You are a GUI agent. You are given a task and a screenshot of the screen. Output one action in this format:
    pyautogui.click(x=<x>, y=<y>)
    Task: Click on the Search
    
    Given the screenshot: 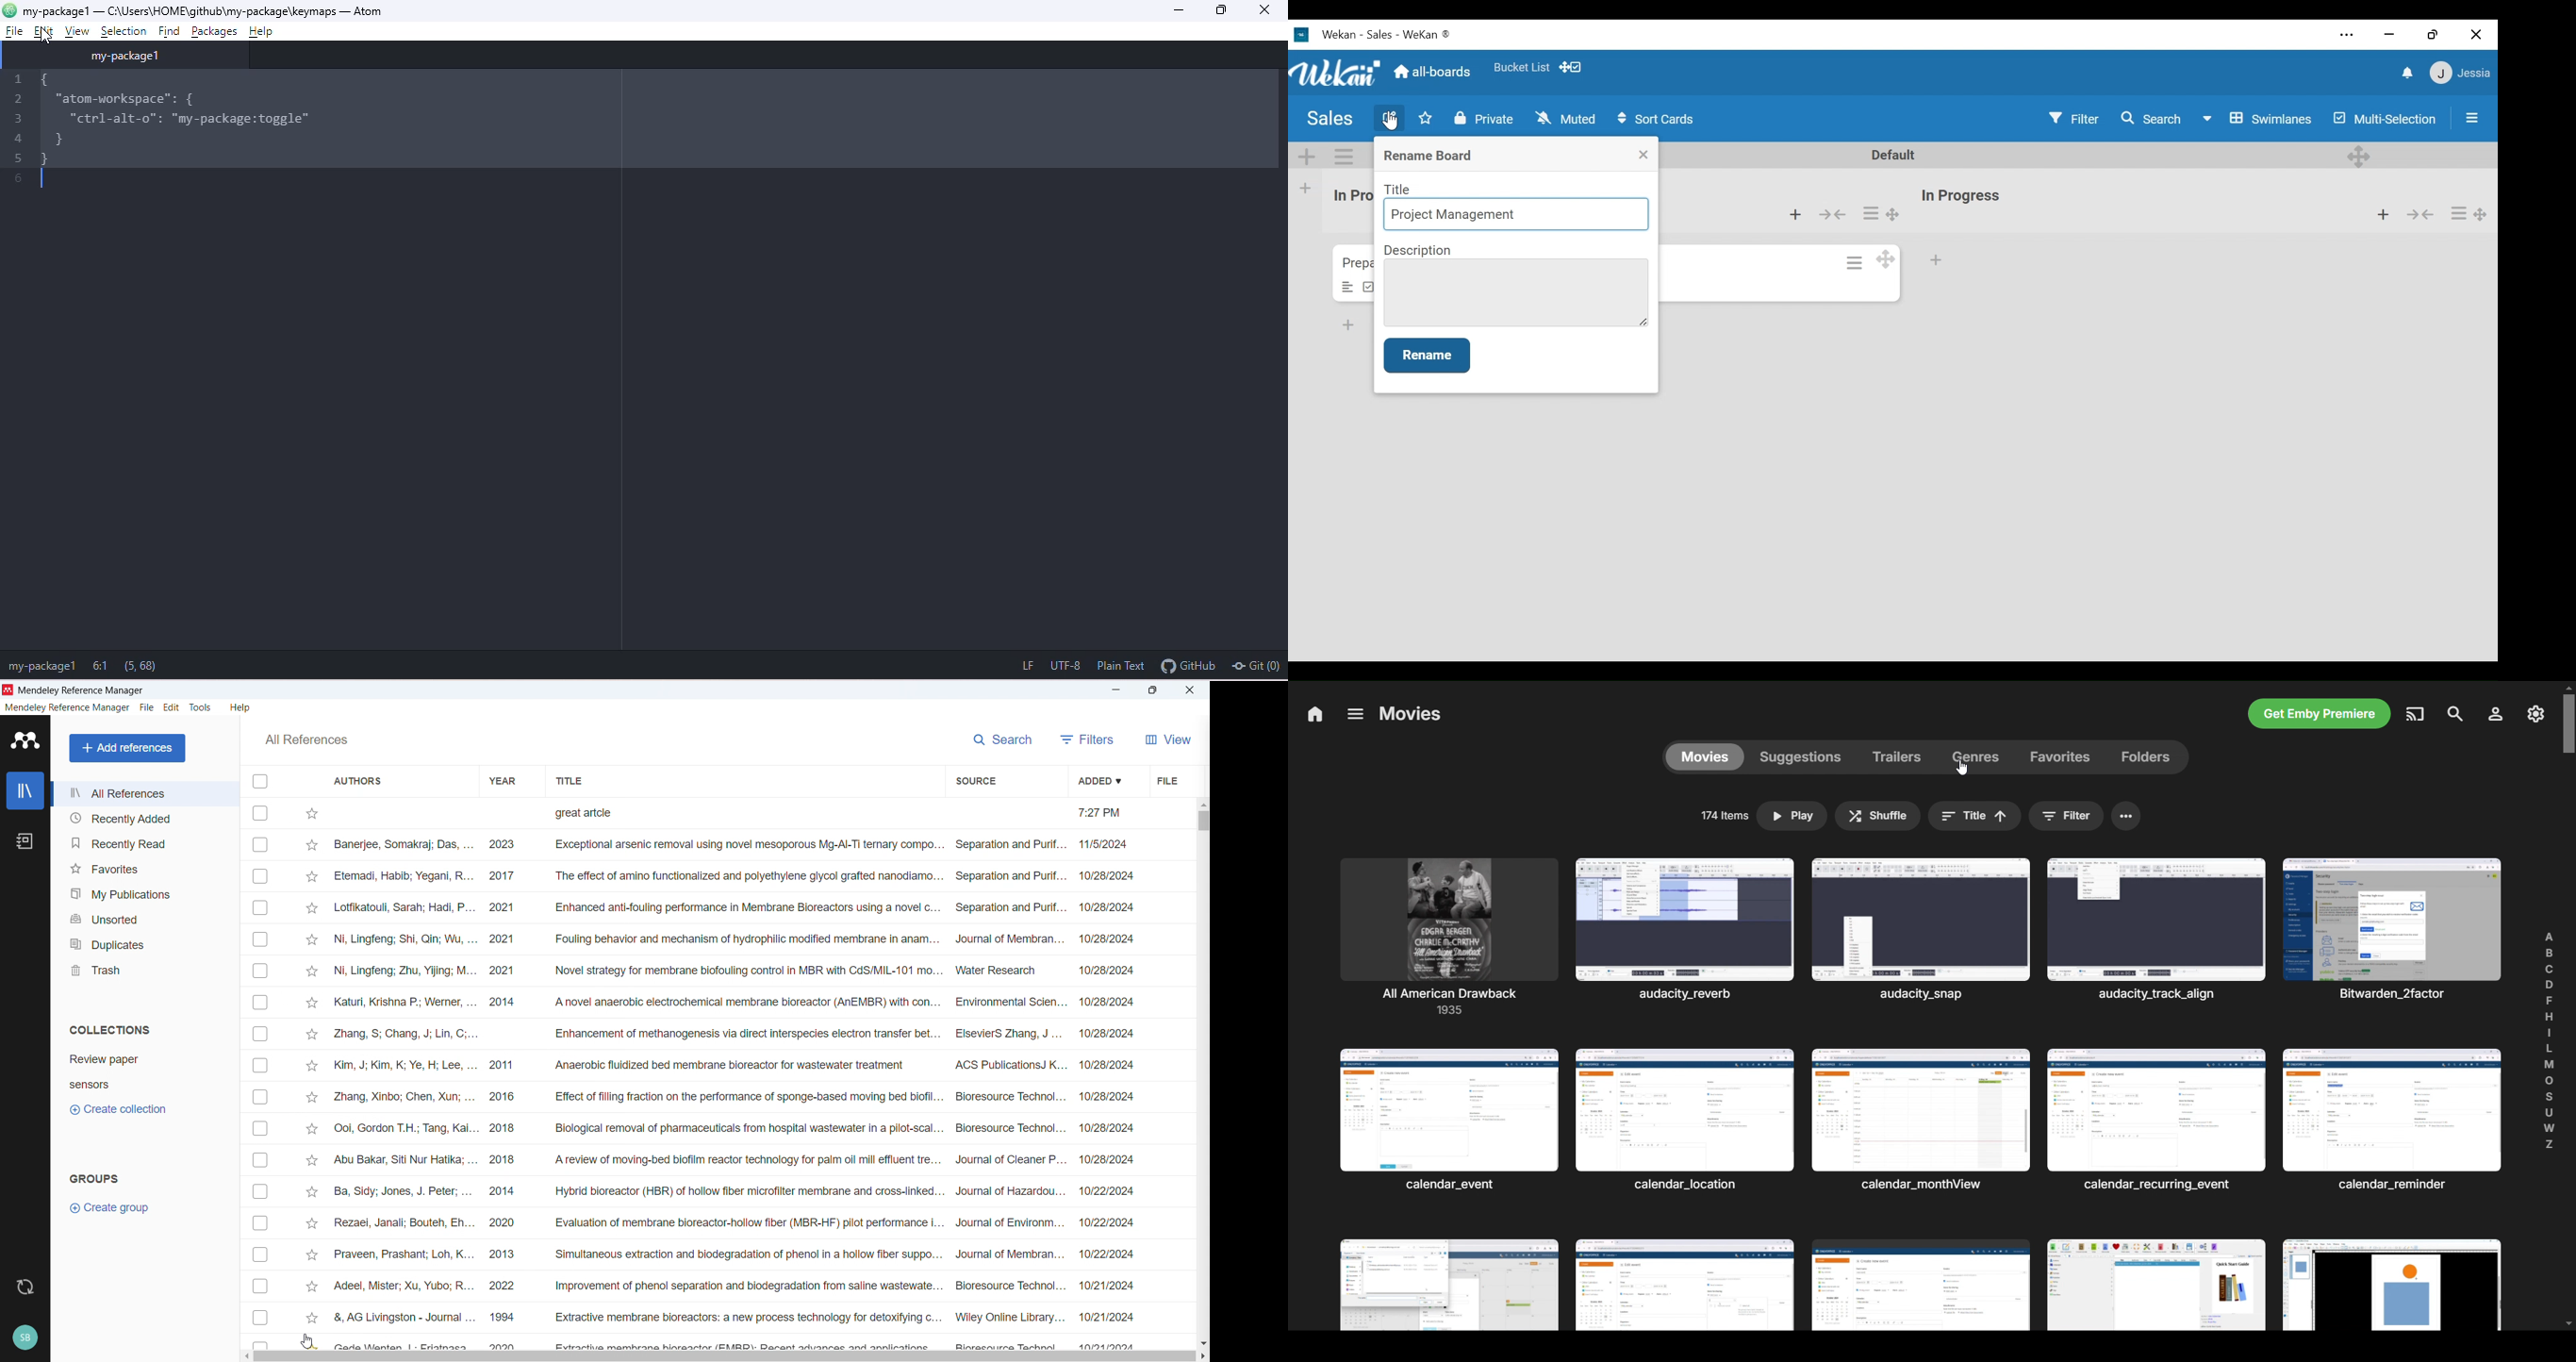 What is the action you would take?
    pyautogui.click(x=2153, y=119)
    